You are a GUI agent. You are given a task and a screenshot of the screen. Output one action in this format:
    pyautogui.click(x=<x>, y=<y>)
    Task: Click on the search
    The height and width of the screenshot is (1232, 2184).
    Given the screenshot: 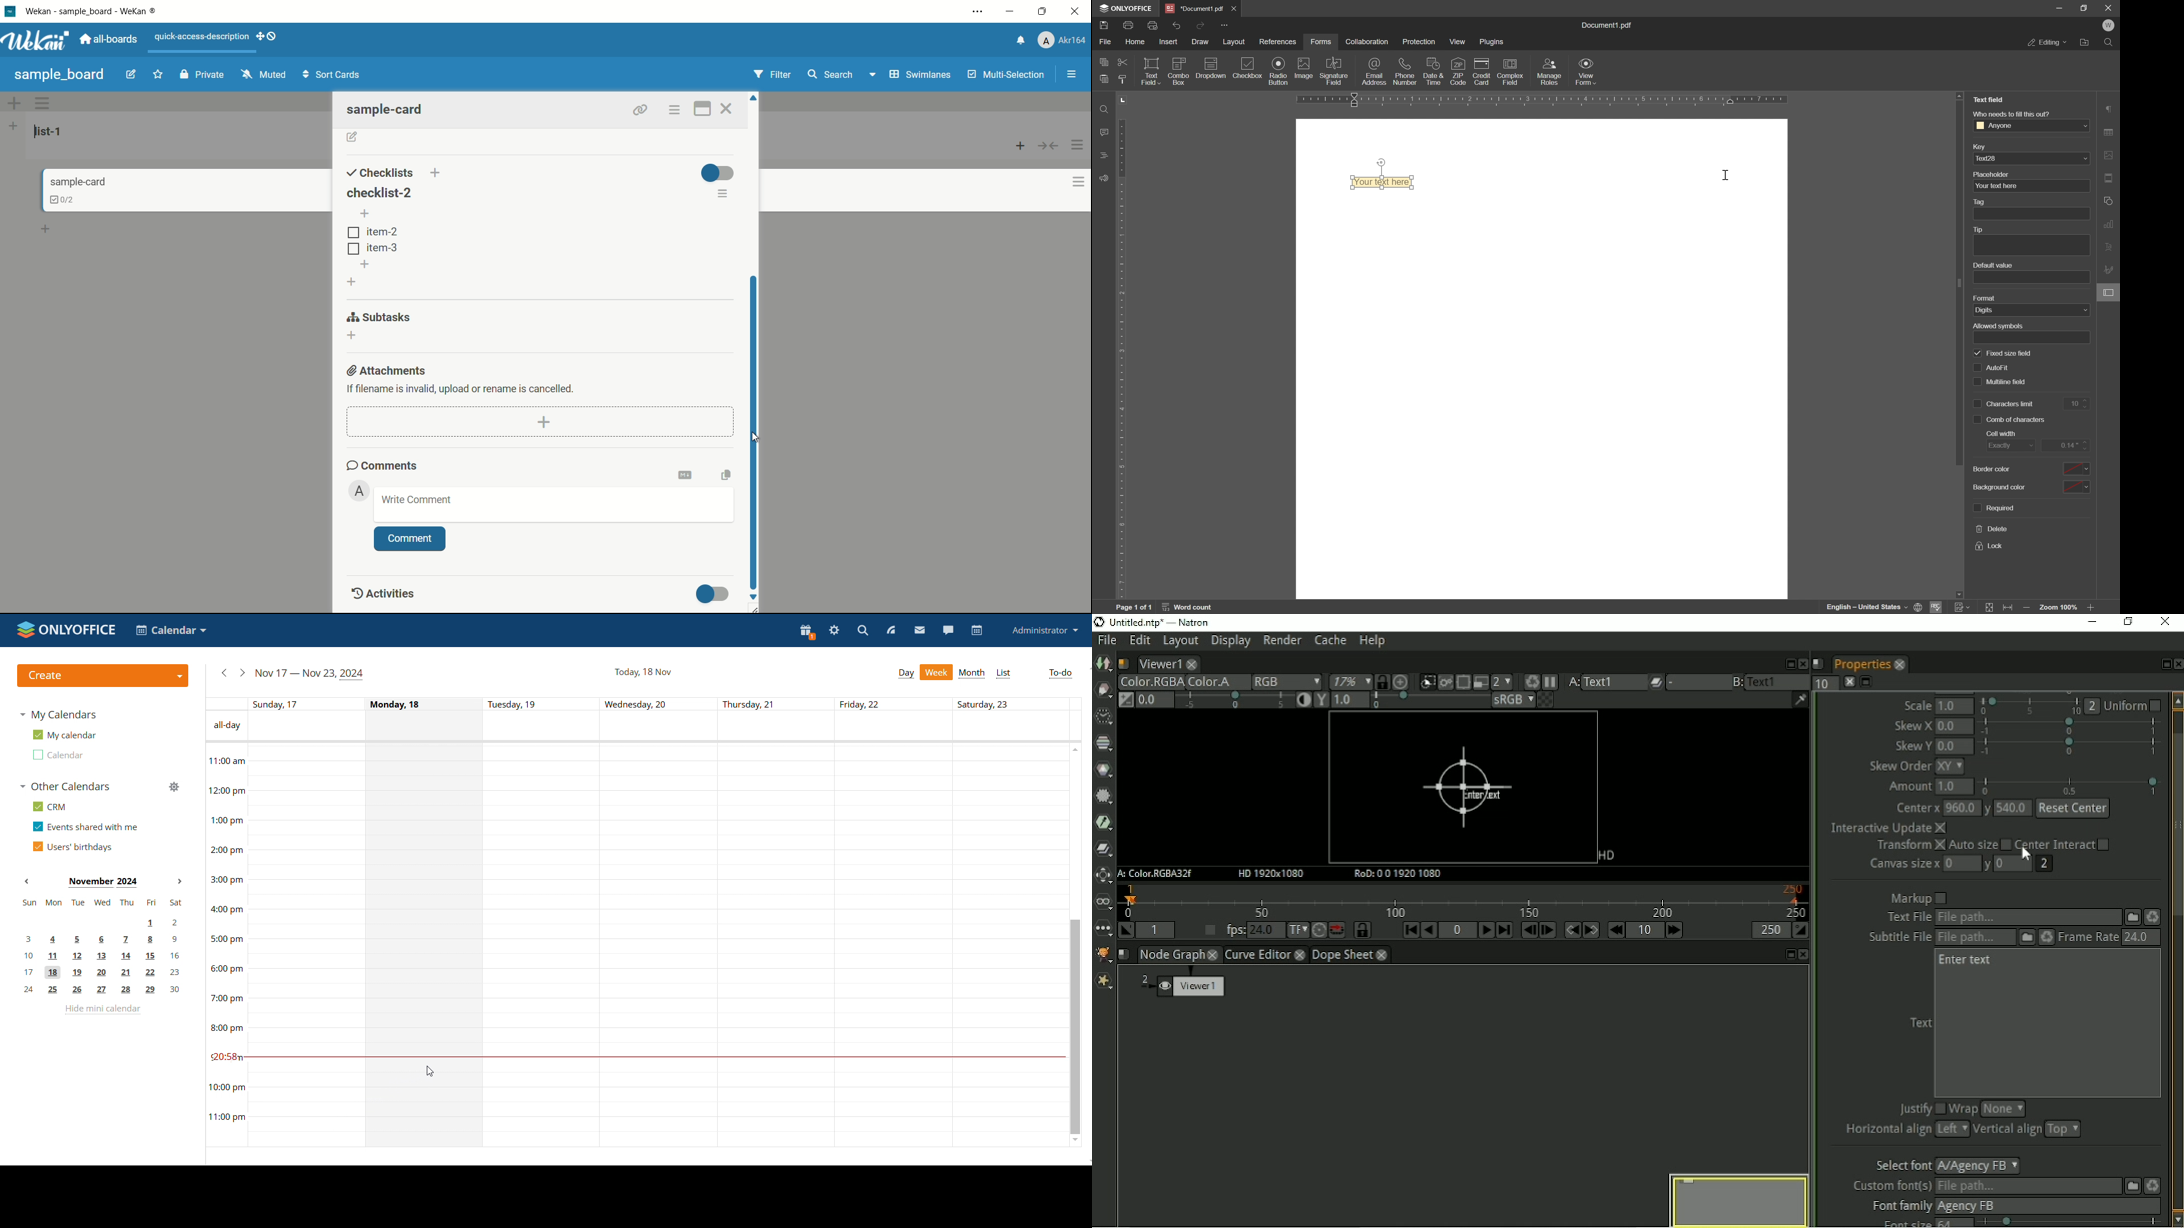 What is the action you would take?
    pyautogui.click(x=832, y=74)
    